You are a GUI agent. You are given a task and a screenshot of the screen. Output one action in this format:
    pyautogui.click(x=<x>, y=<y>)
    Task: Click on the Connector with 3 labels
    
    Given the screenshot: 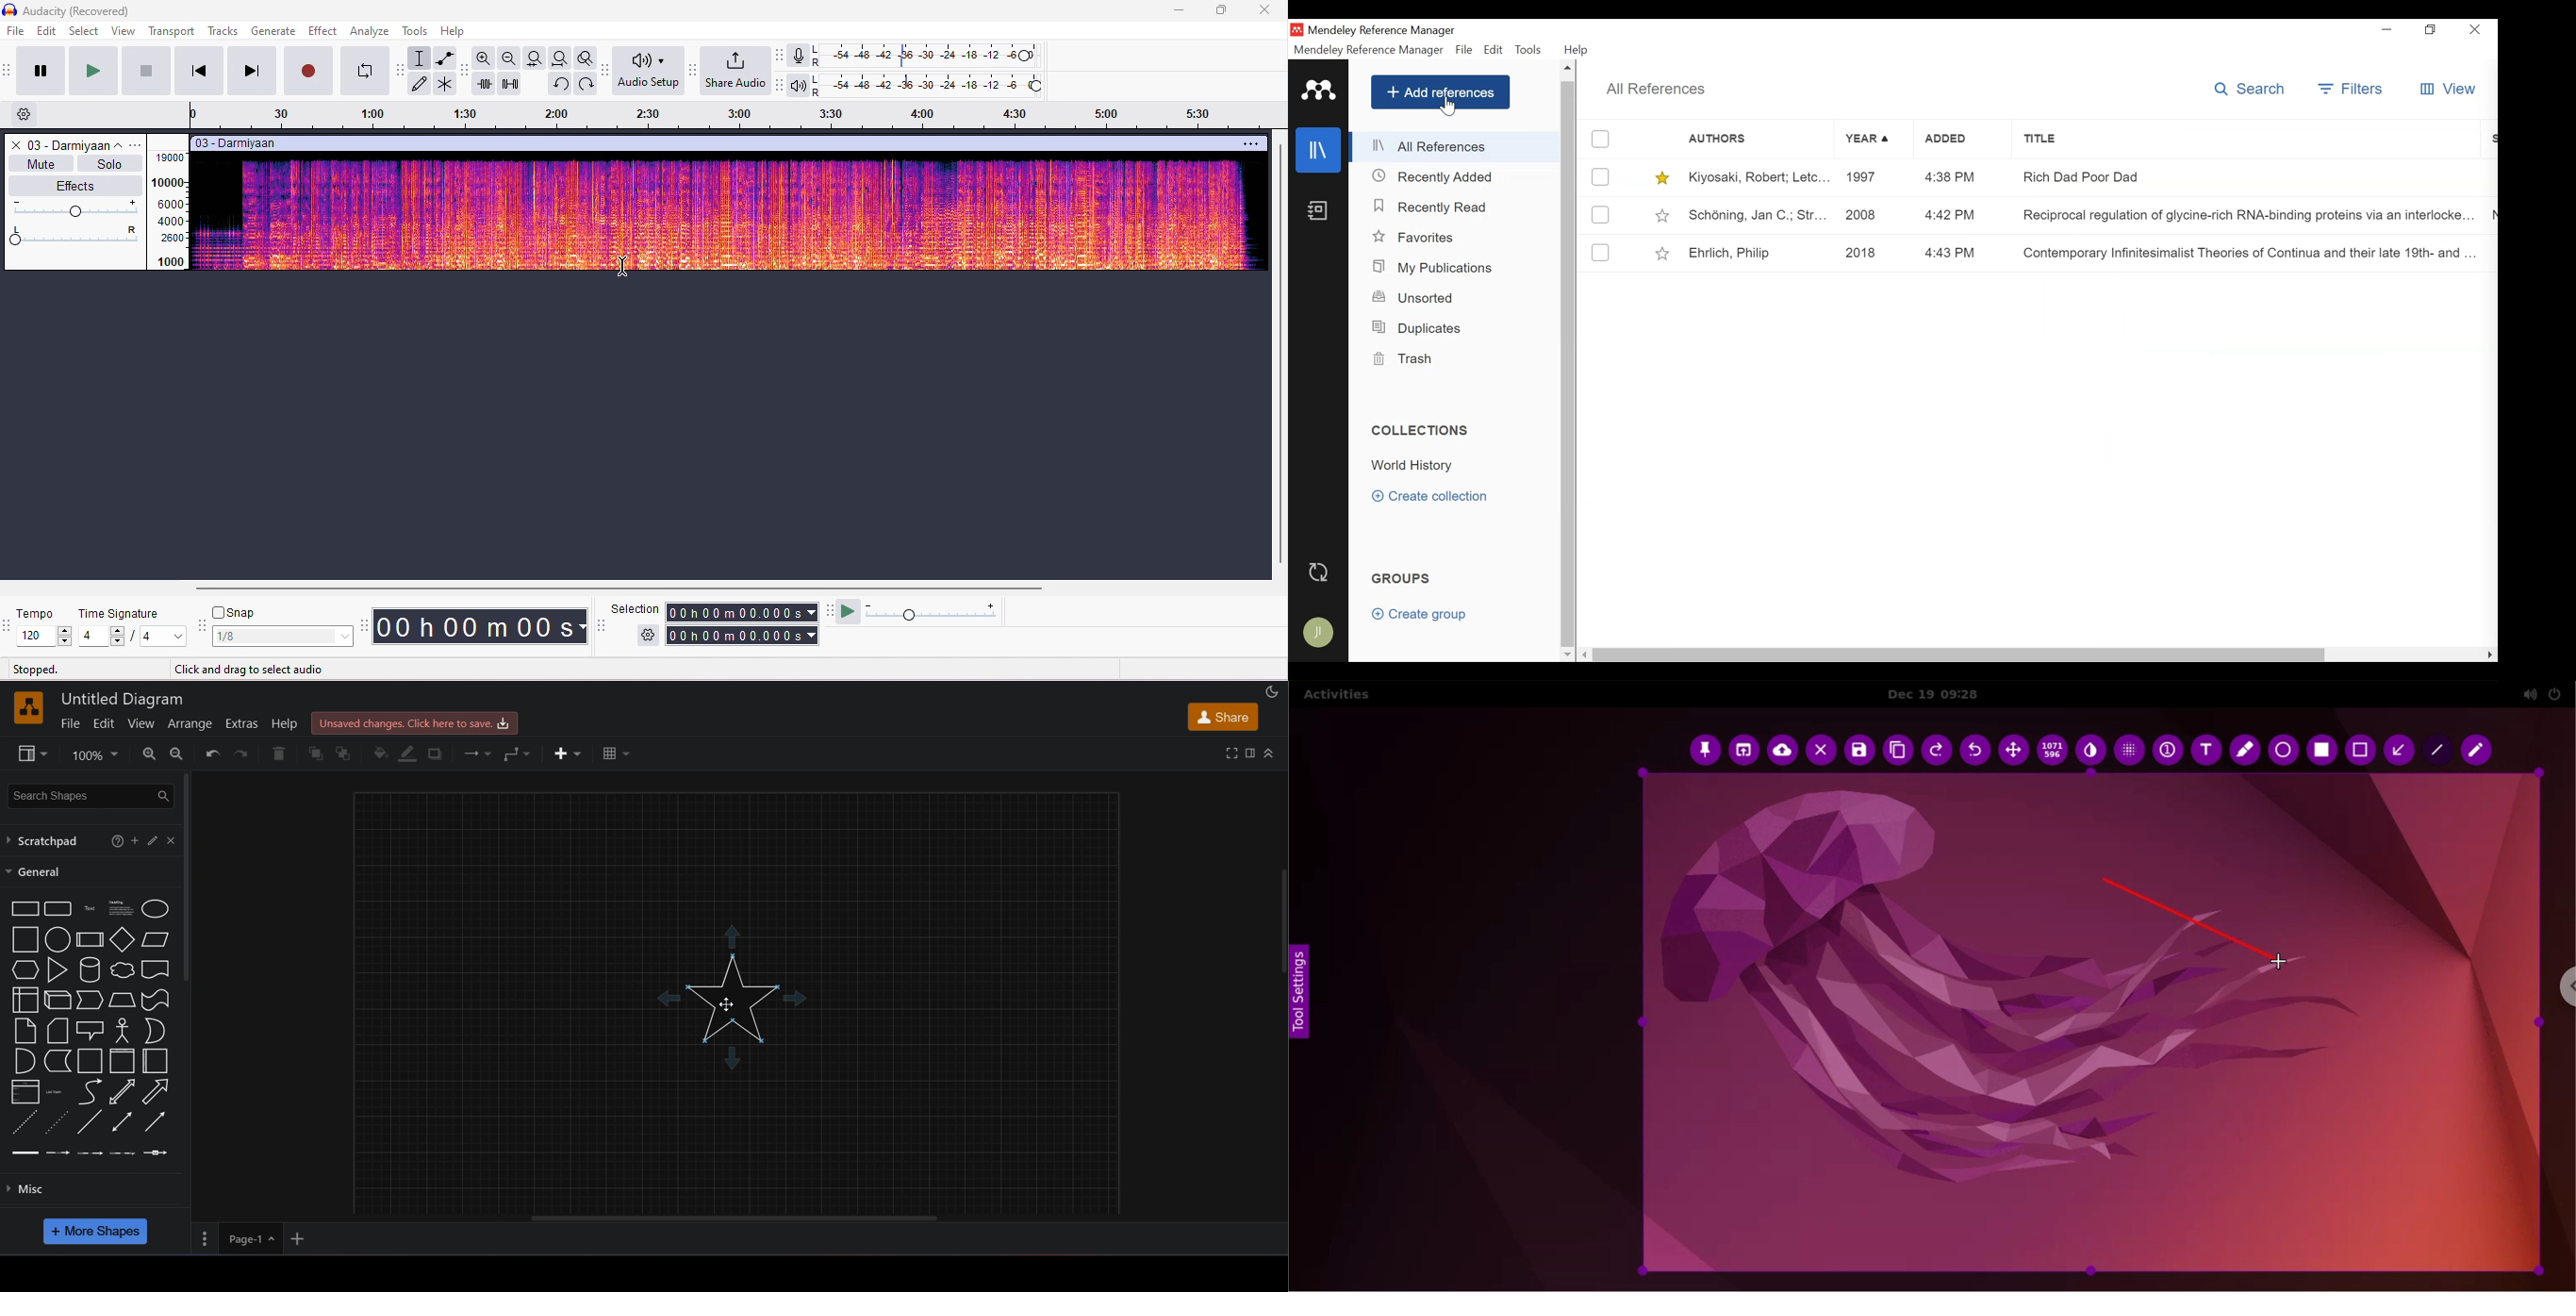 What is the action you would take?
    pyautogui.click(x=124, y=1154)
    